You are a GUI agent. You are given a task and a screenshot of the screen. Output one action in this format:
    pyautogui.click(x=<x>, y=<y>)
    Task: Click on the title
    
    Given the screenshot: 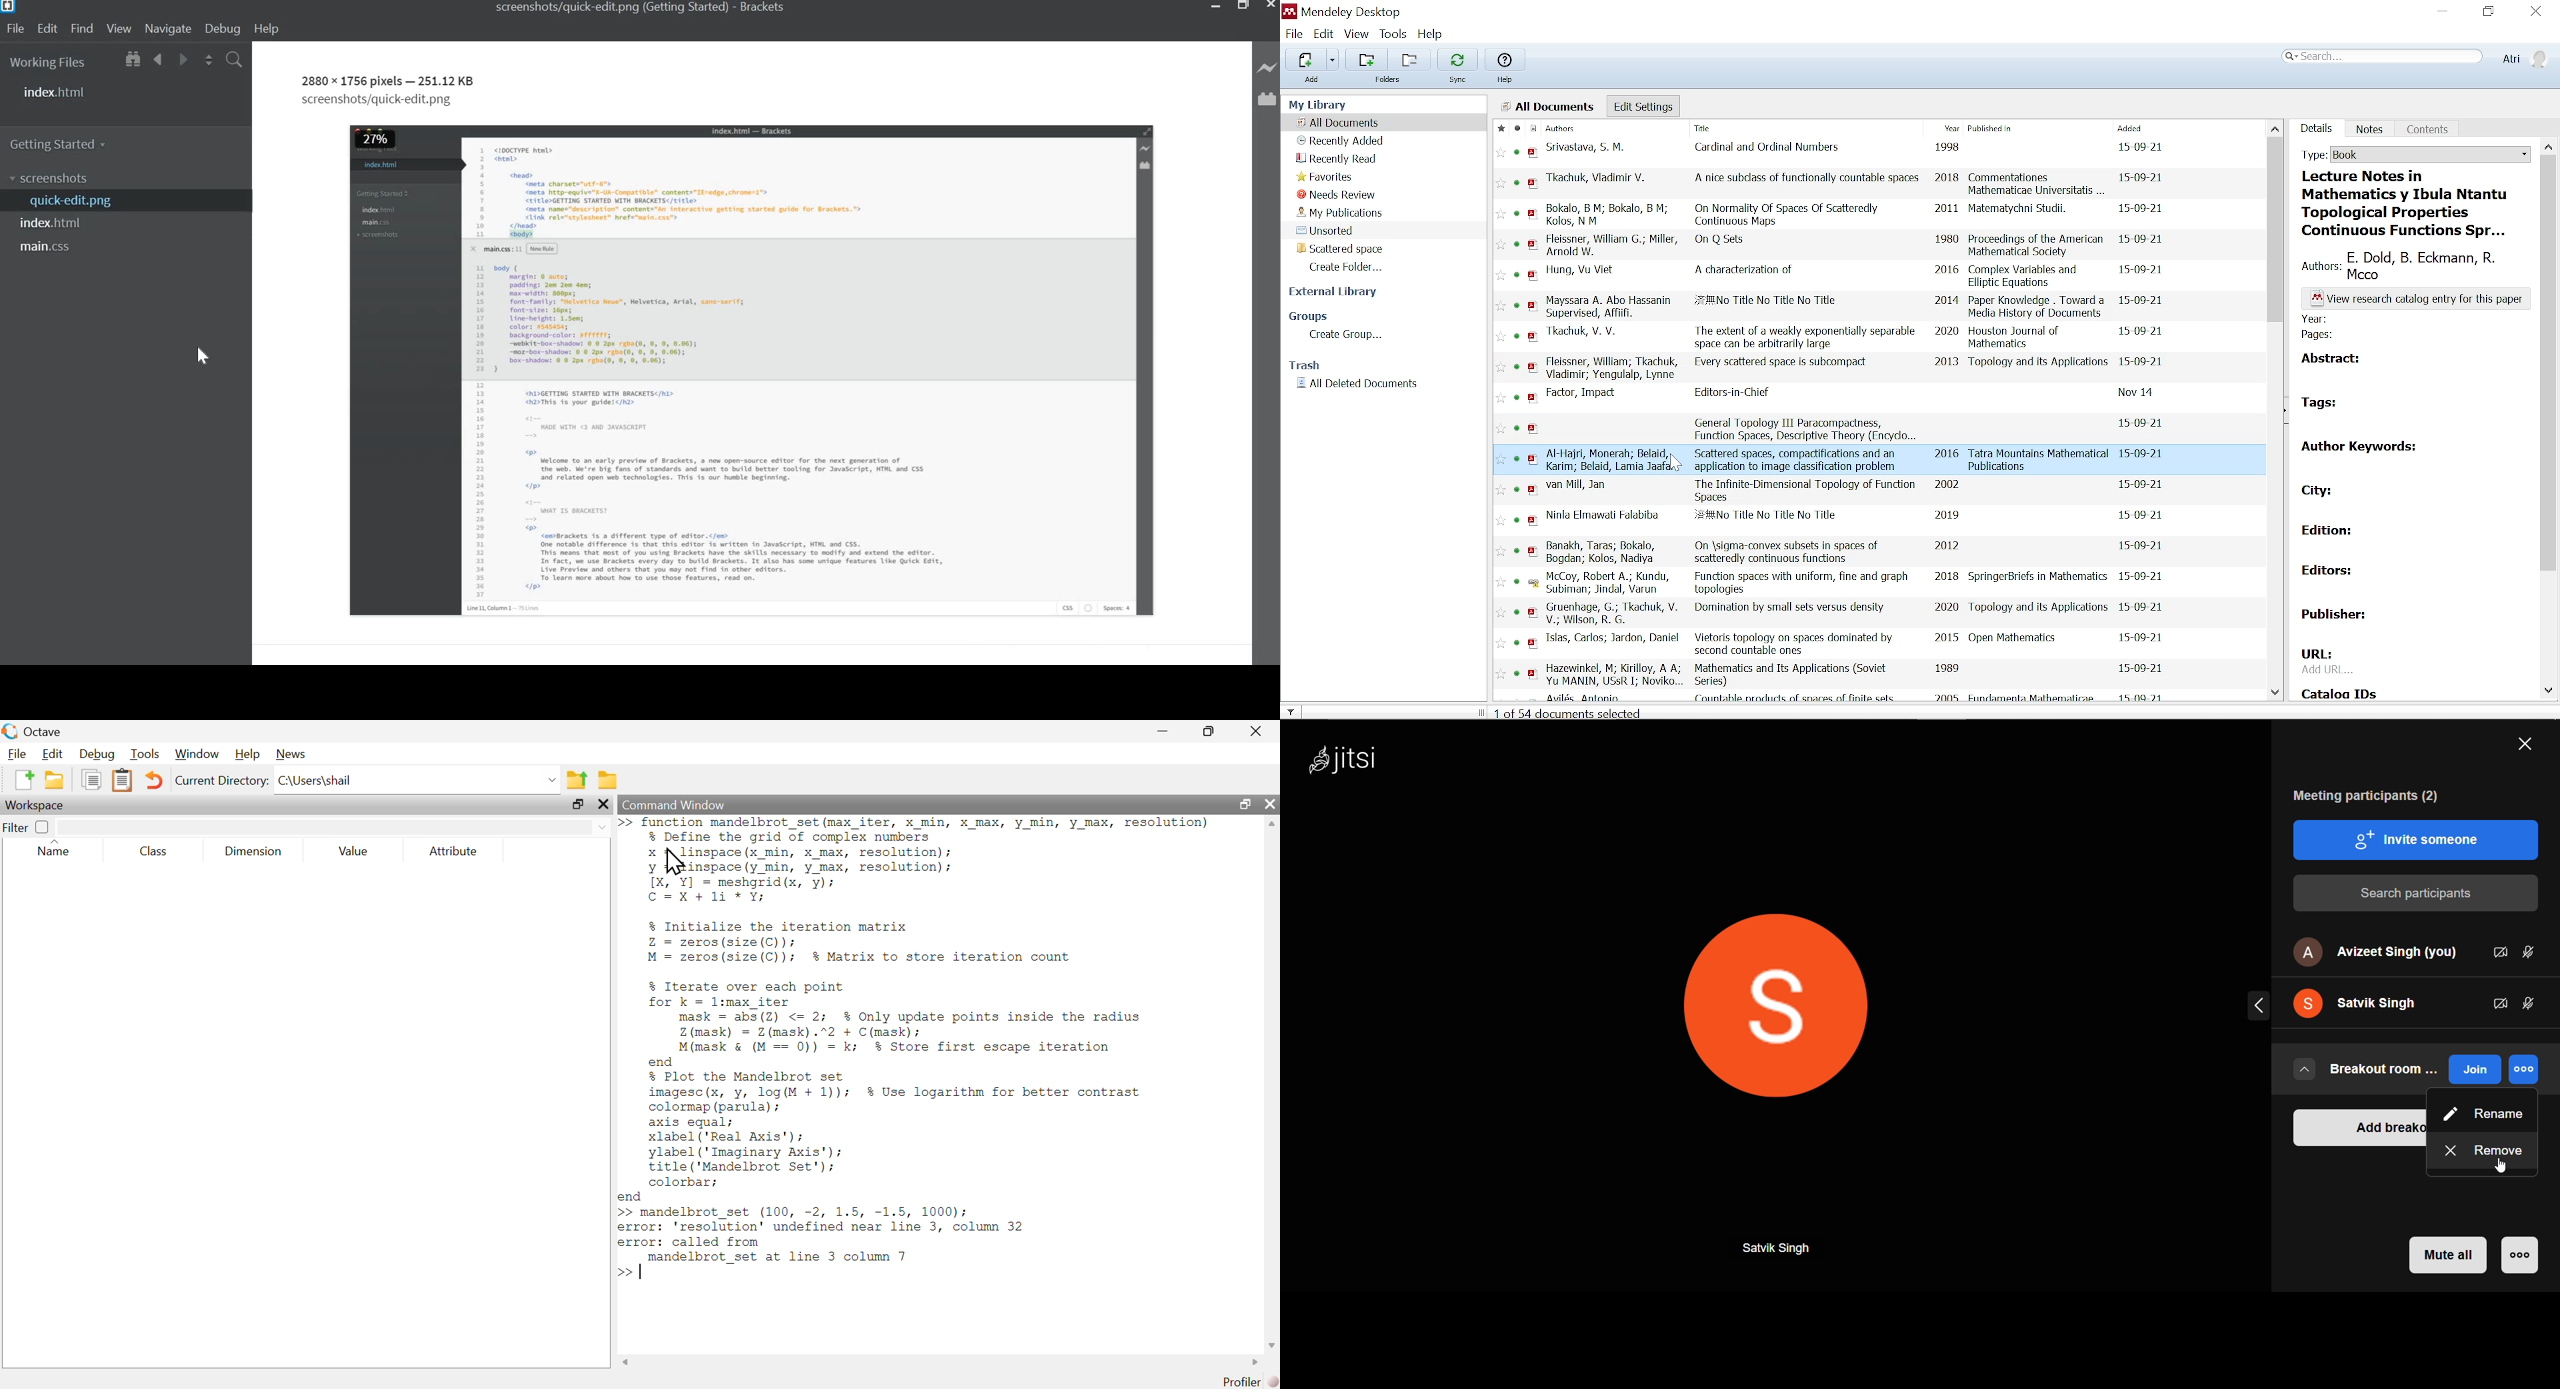 What is the action you would take?
    pyautogui.click(x=1789, y=610)
    